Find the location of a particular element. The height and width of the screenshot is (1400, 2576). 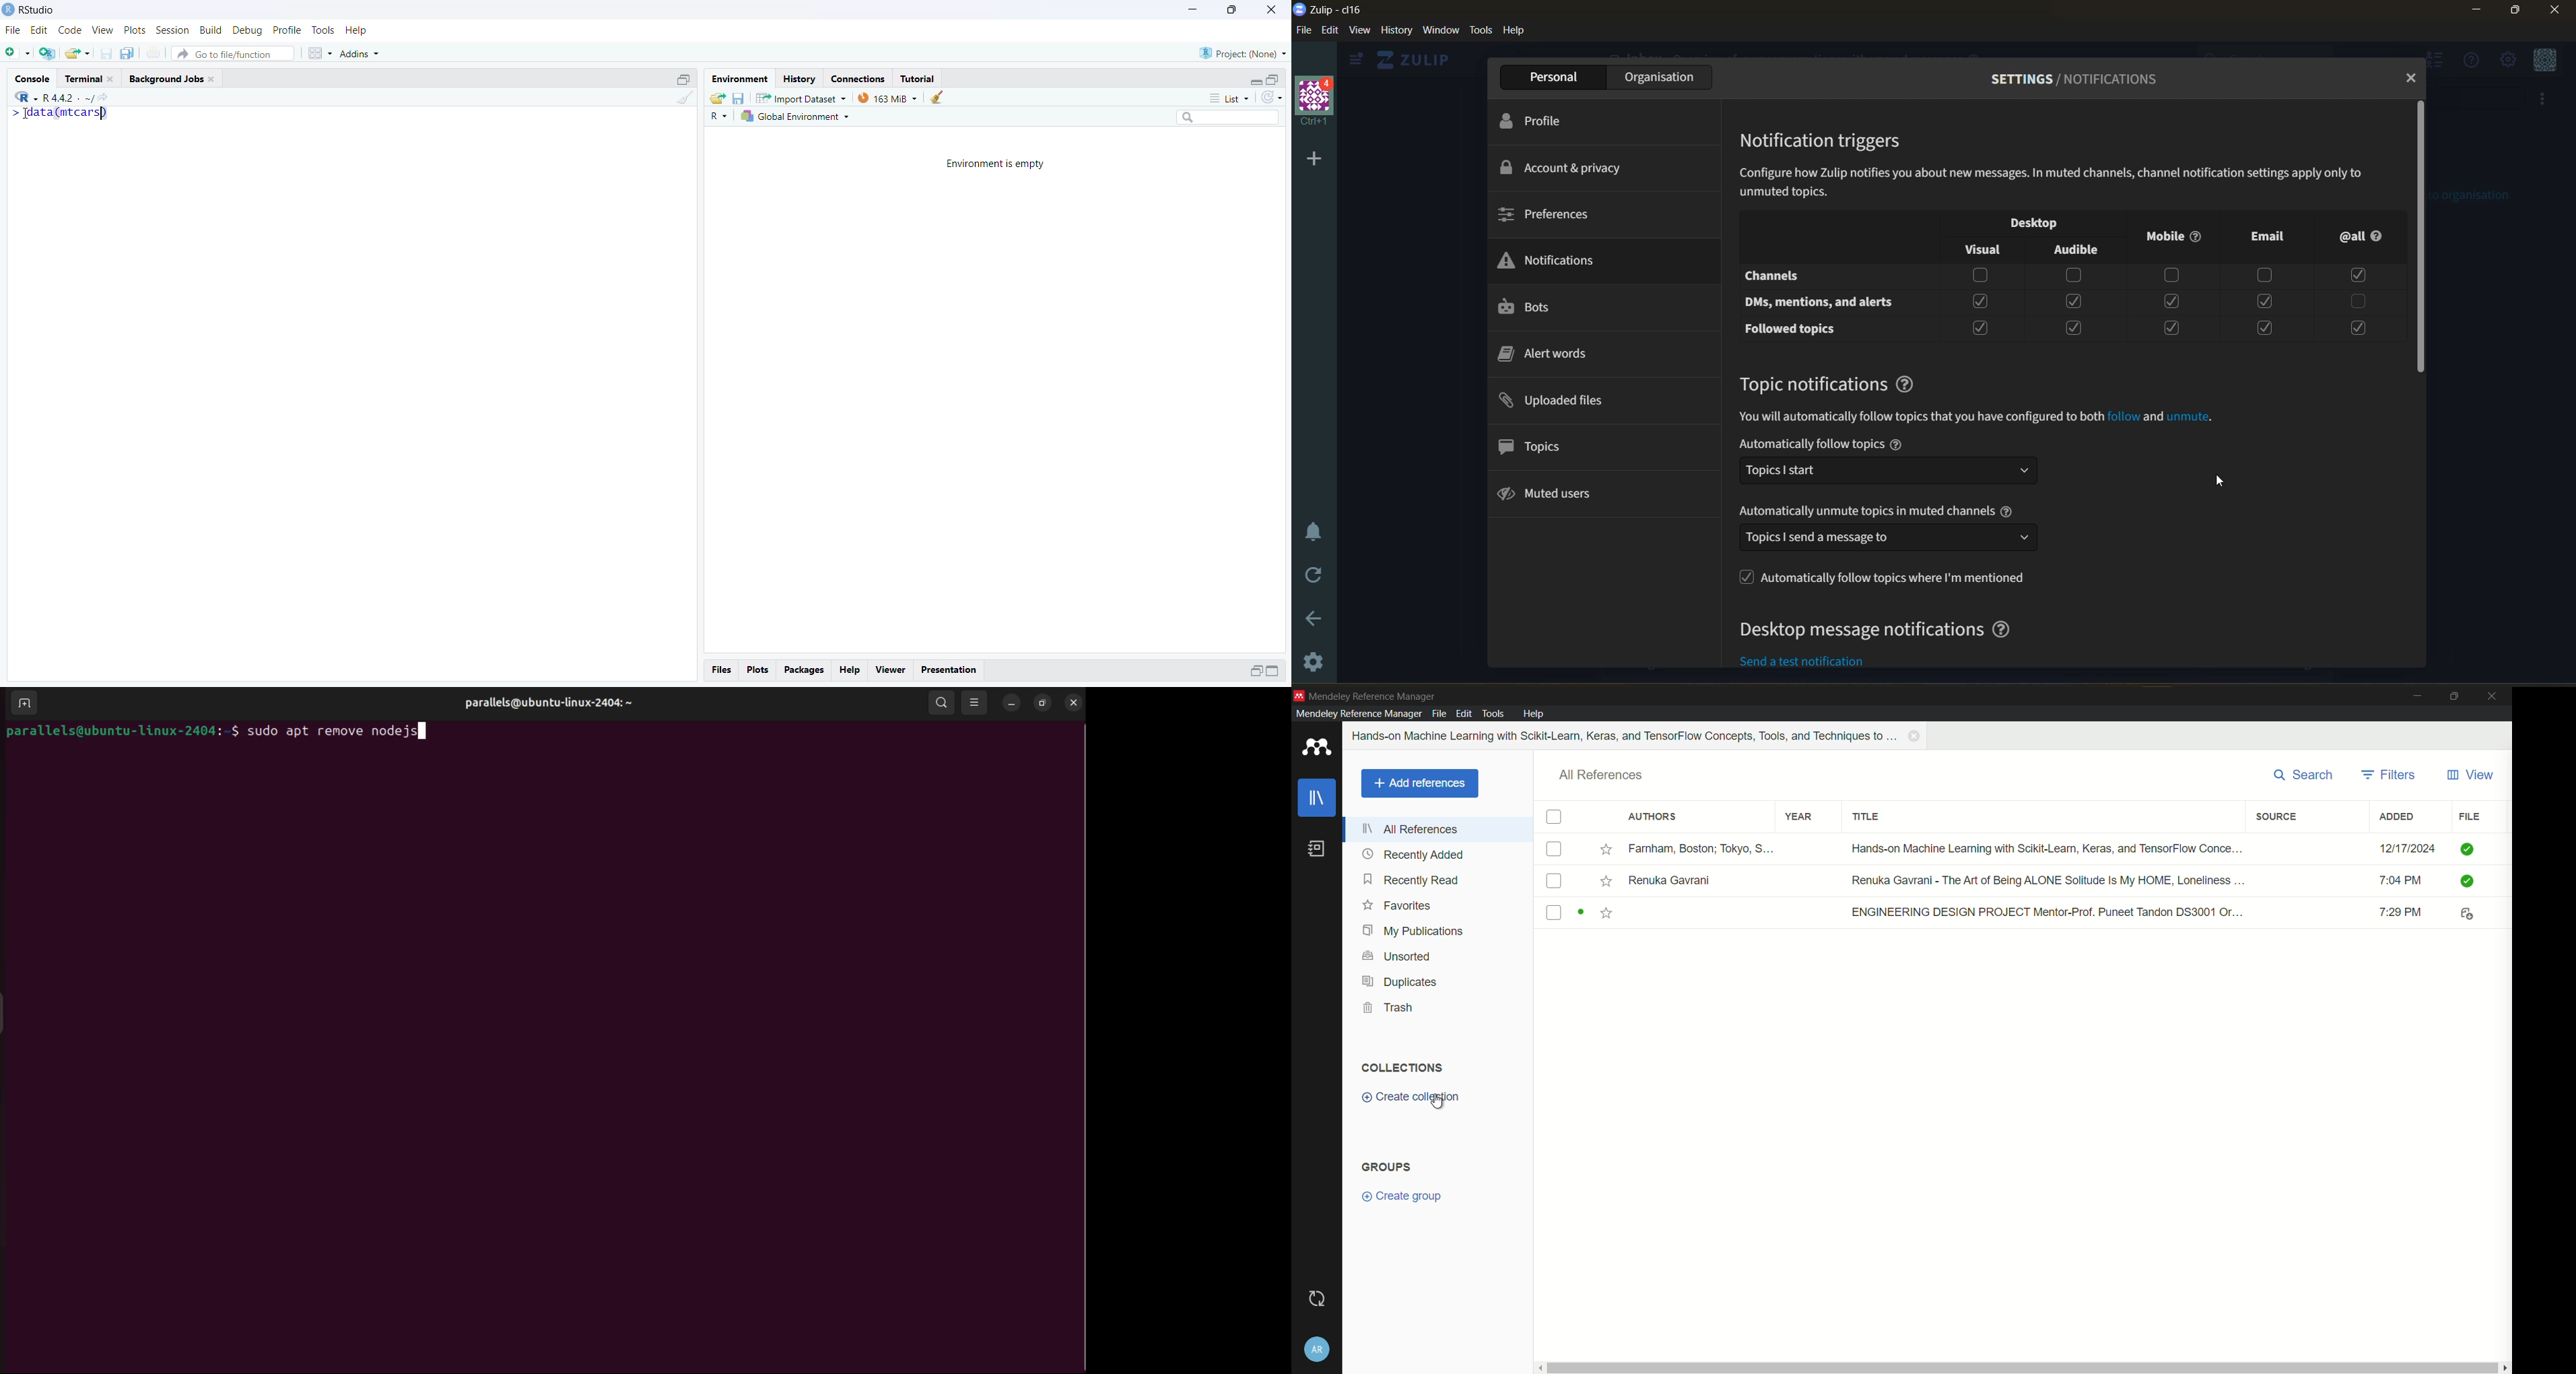

Global Environment is located at coordinates (796, 117).